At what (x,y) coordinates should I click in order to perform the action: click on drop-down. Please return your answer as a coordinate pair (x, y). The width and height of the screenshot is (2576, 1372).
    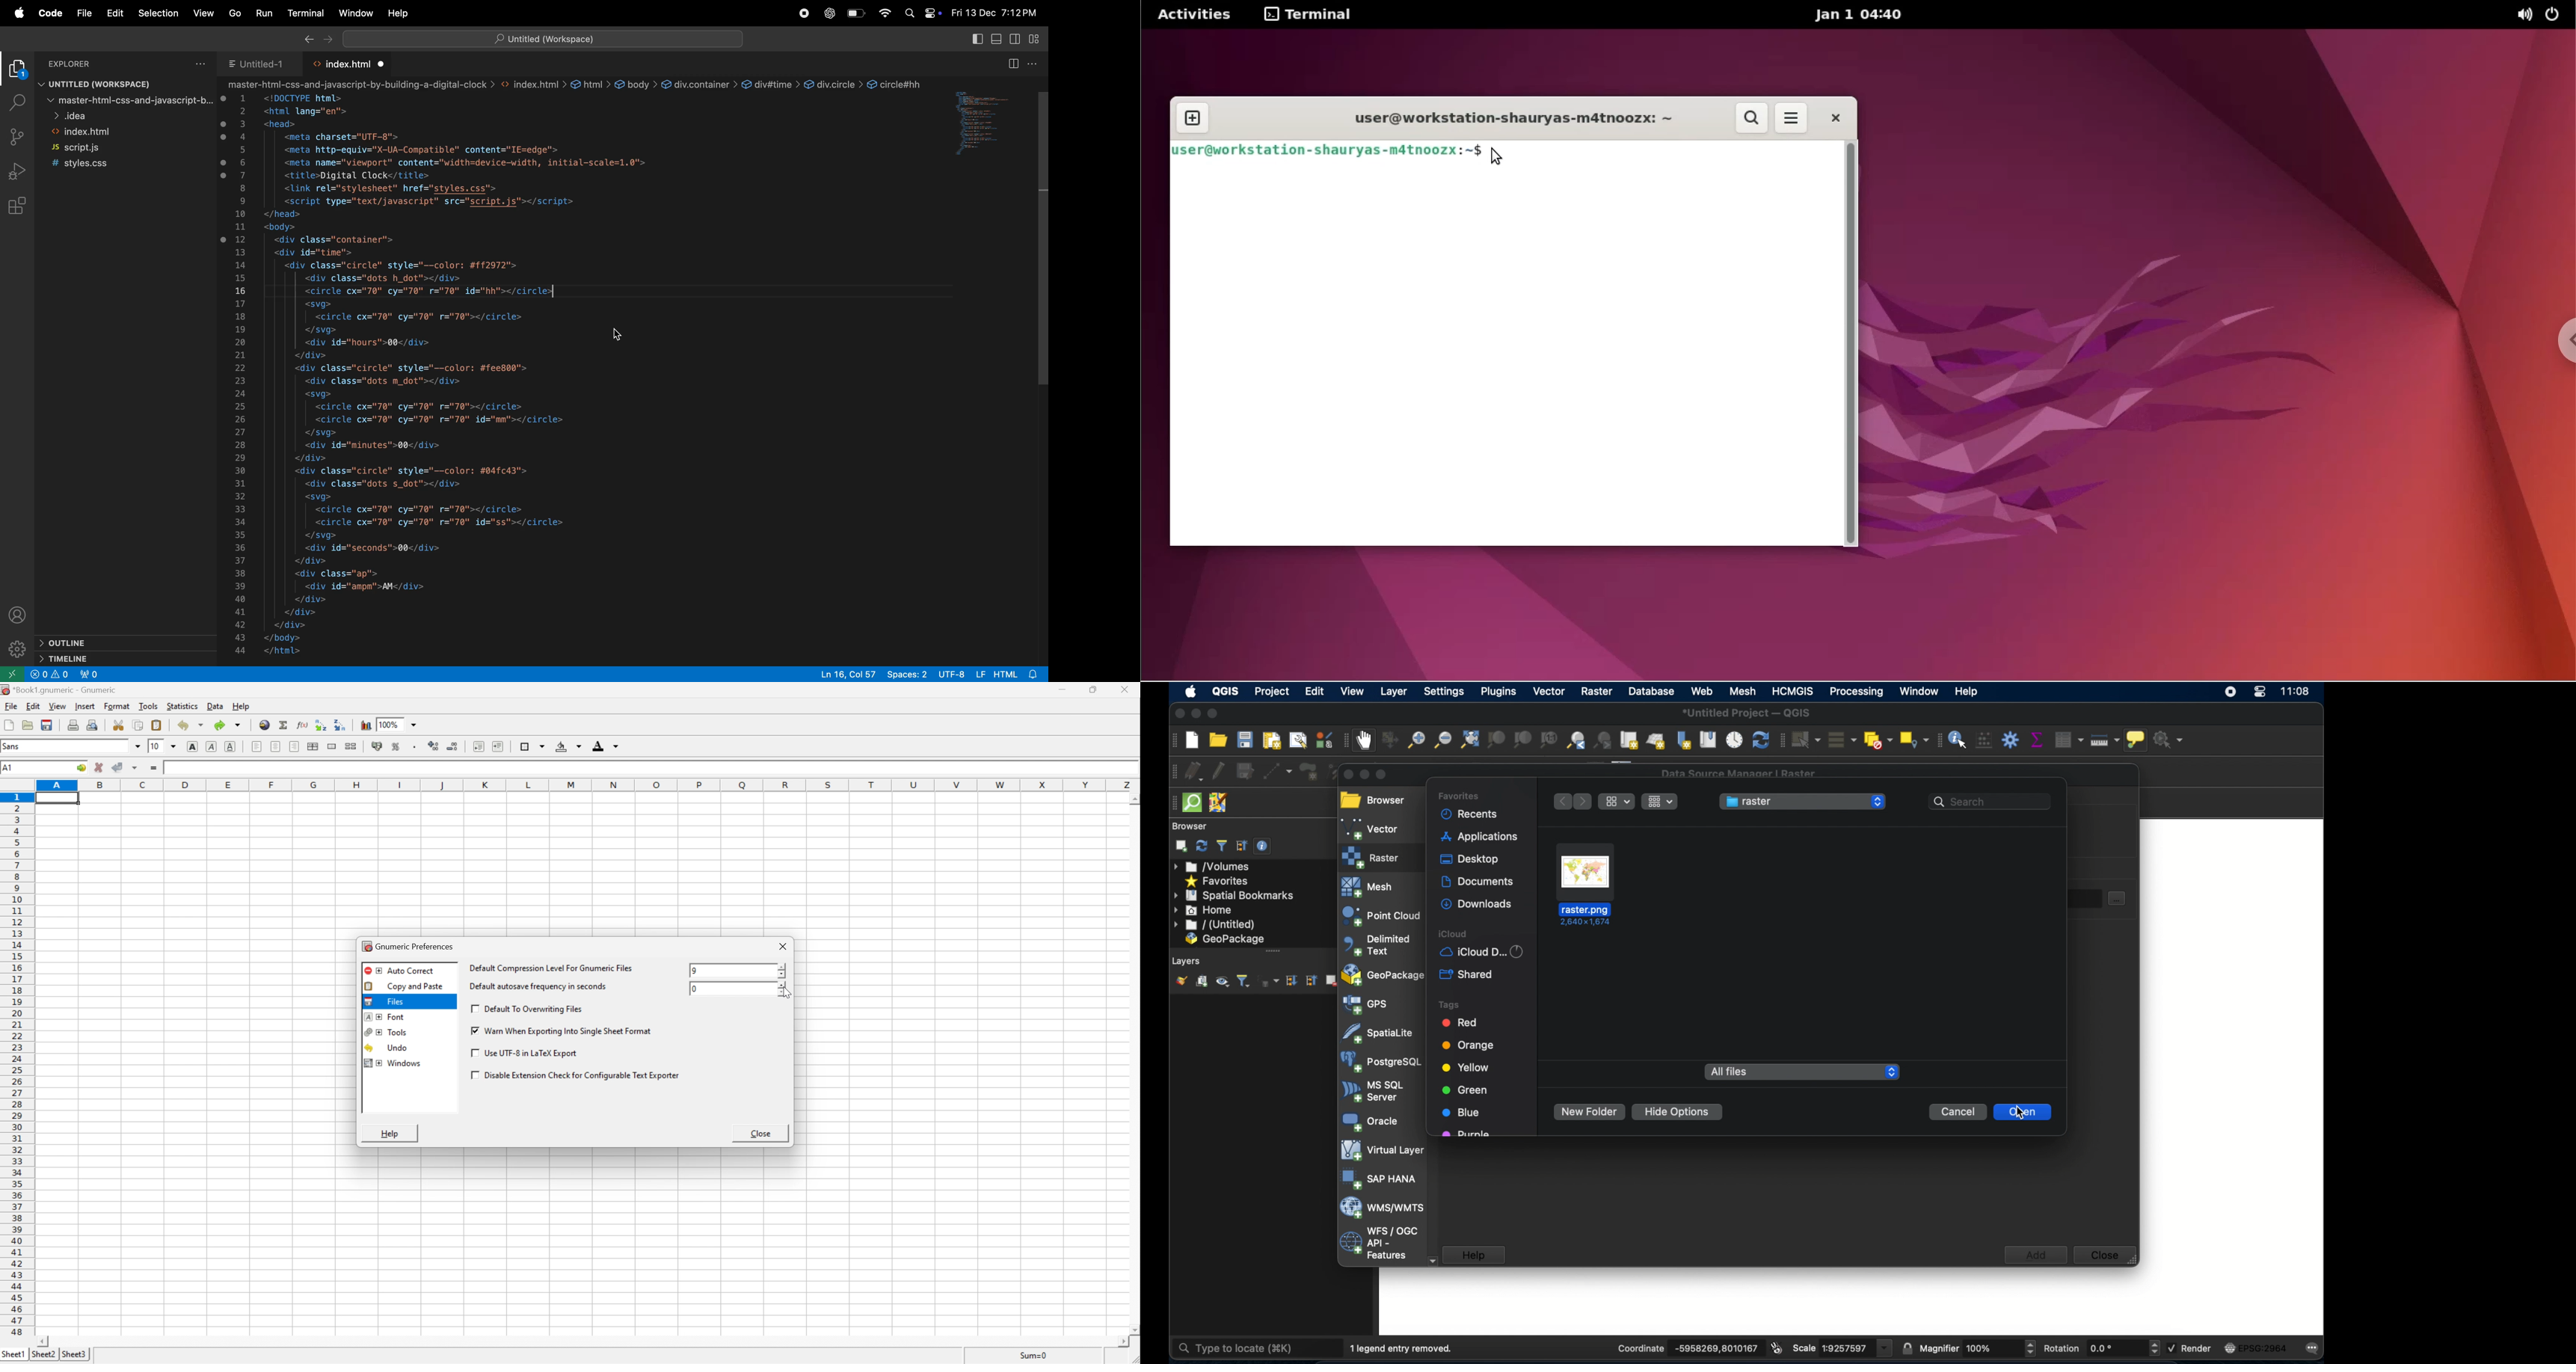
    Looking at the image, I should click on (1663, 801).